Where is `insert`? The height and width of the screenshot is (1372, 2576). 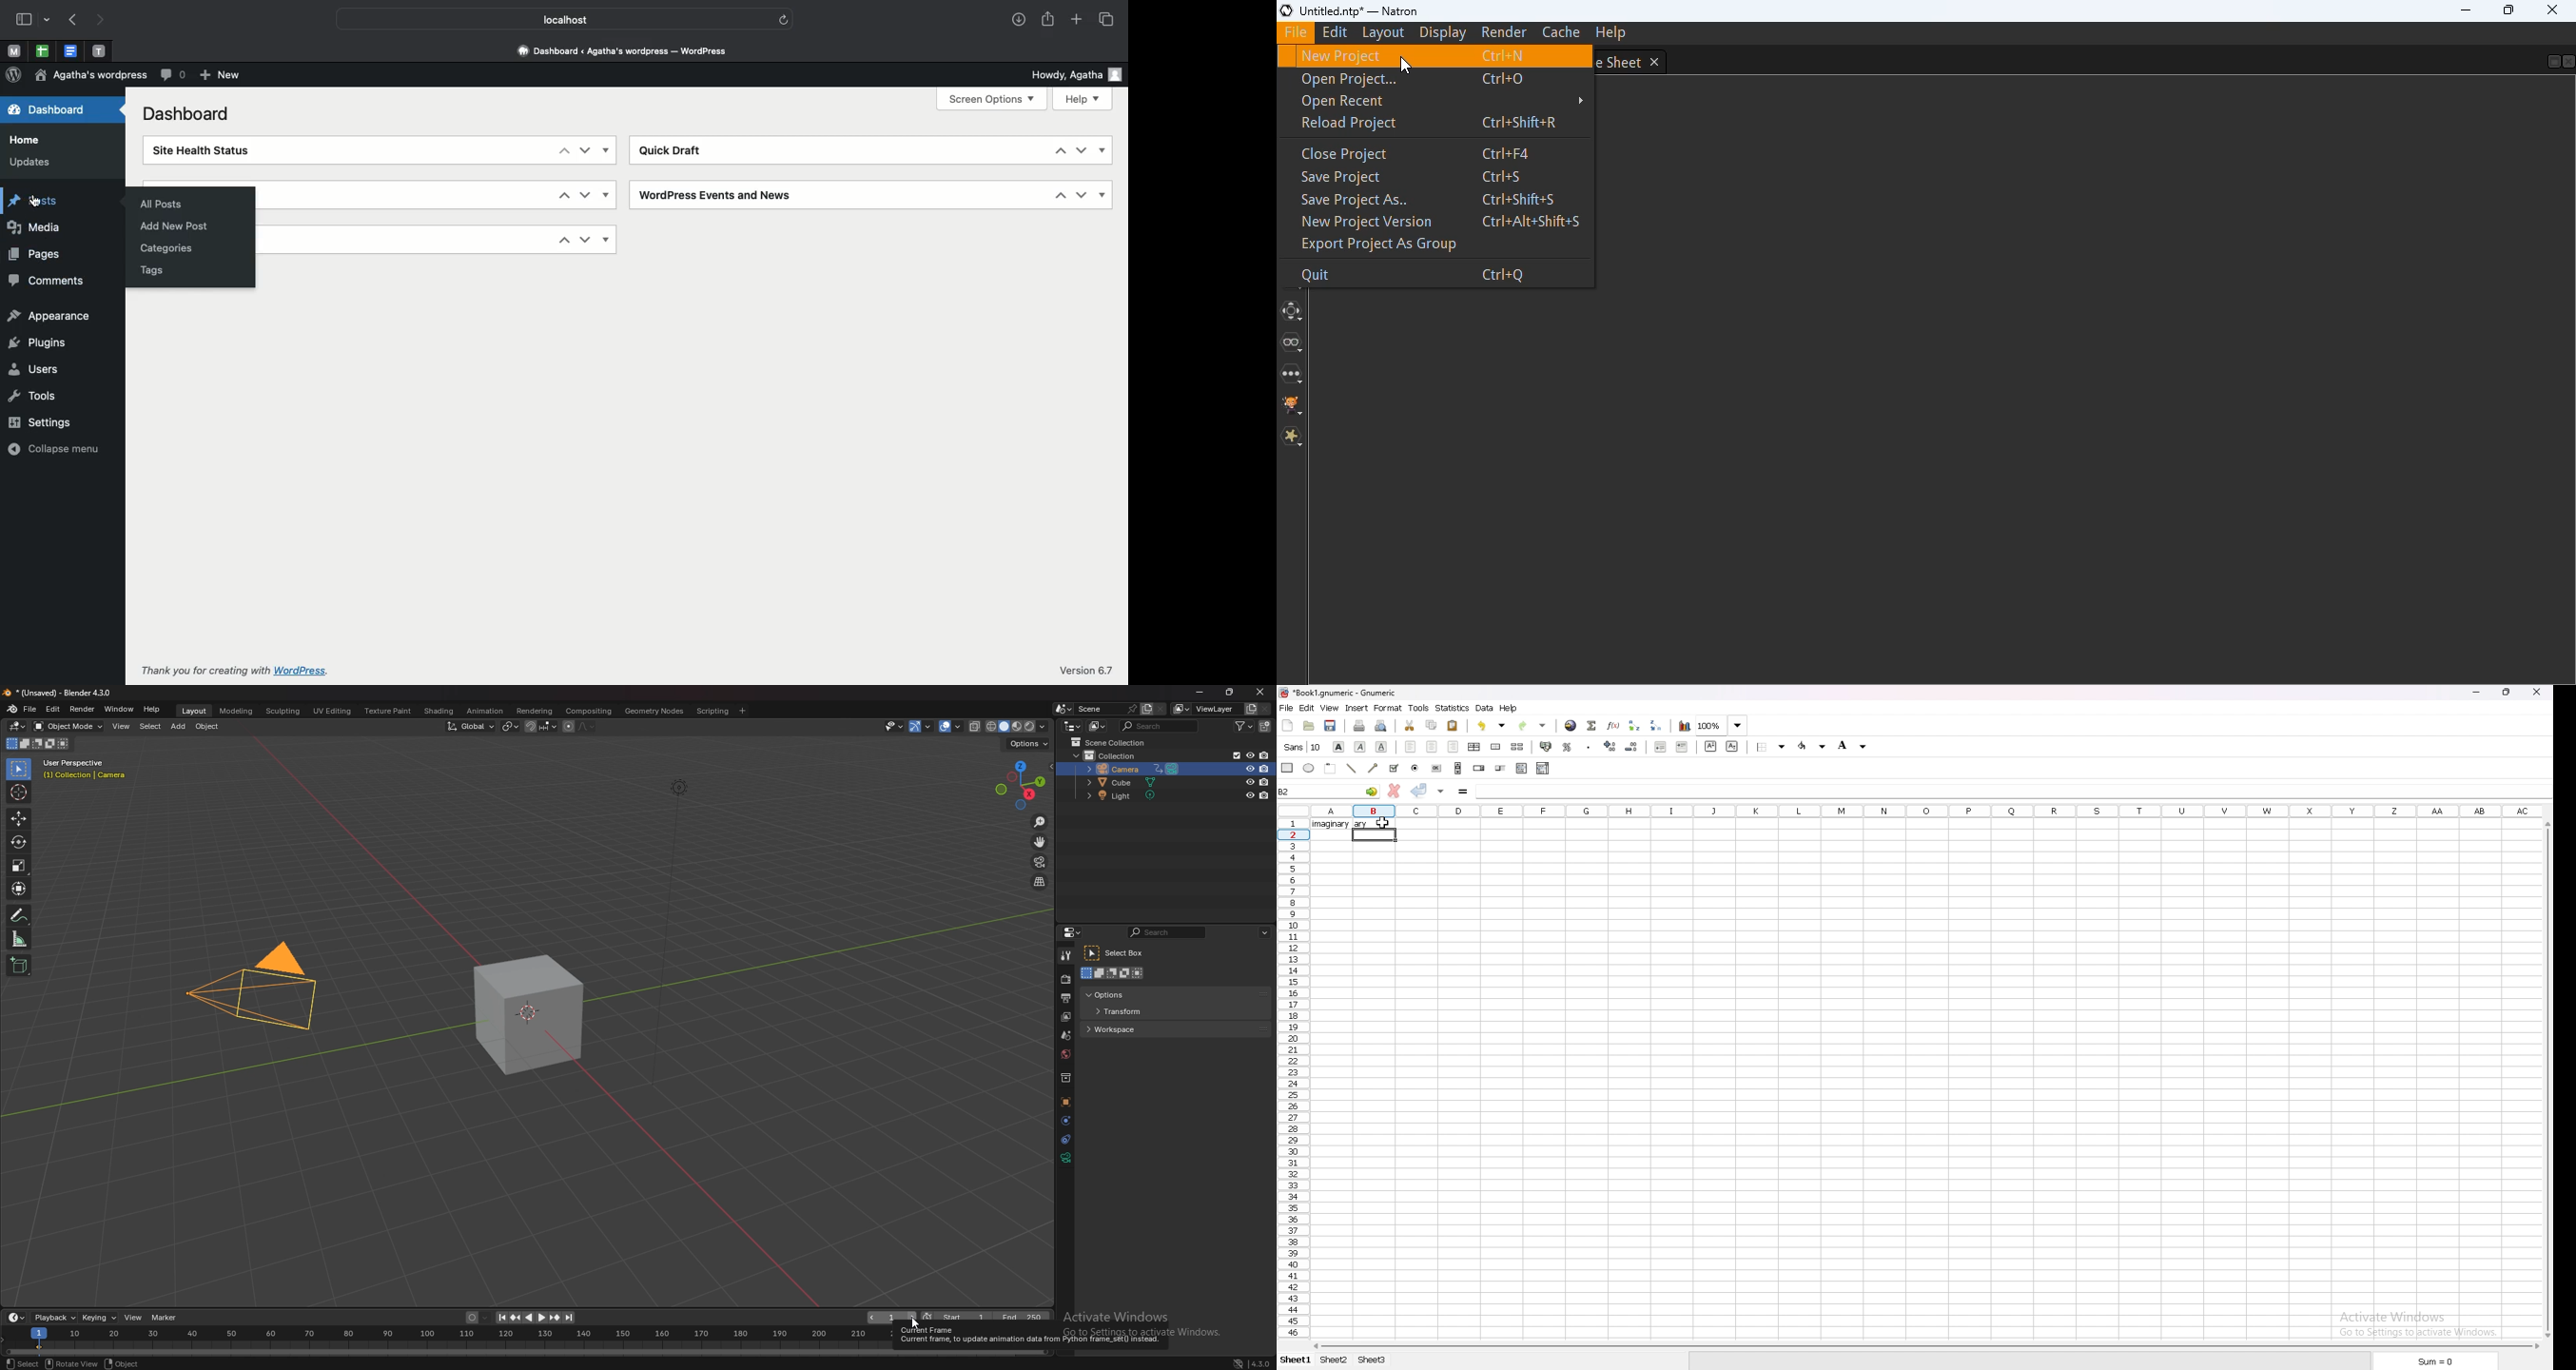
insert is located at coordinates (1357, 708).